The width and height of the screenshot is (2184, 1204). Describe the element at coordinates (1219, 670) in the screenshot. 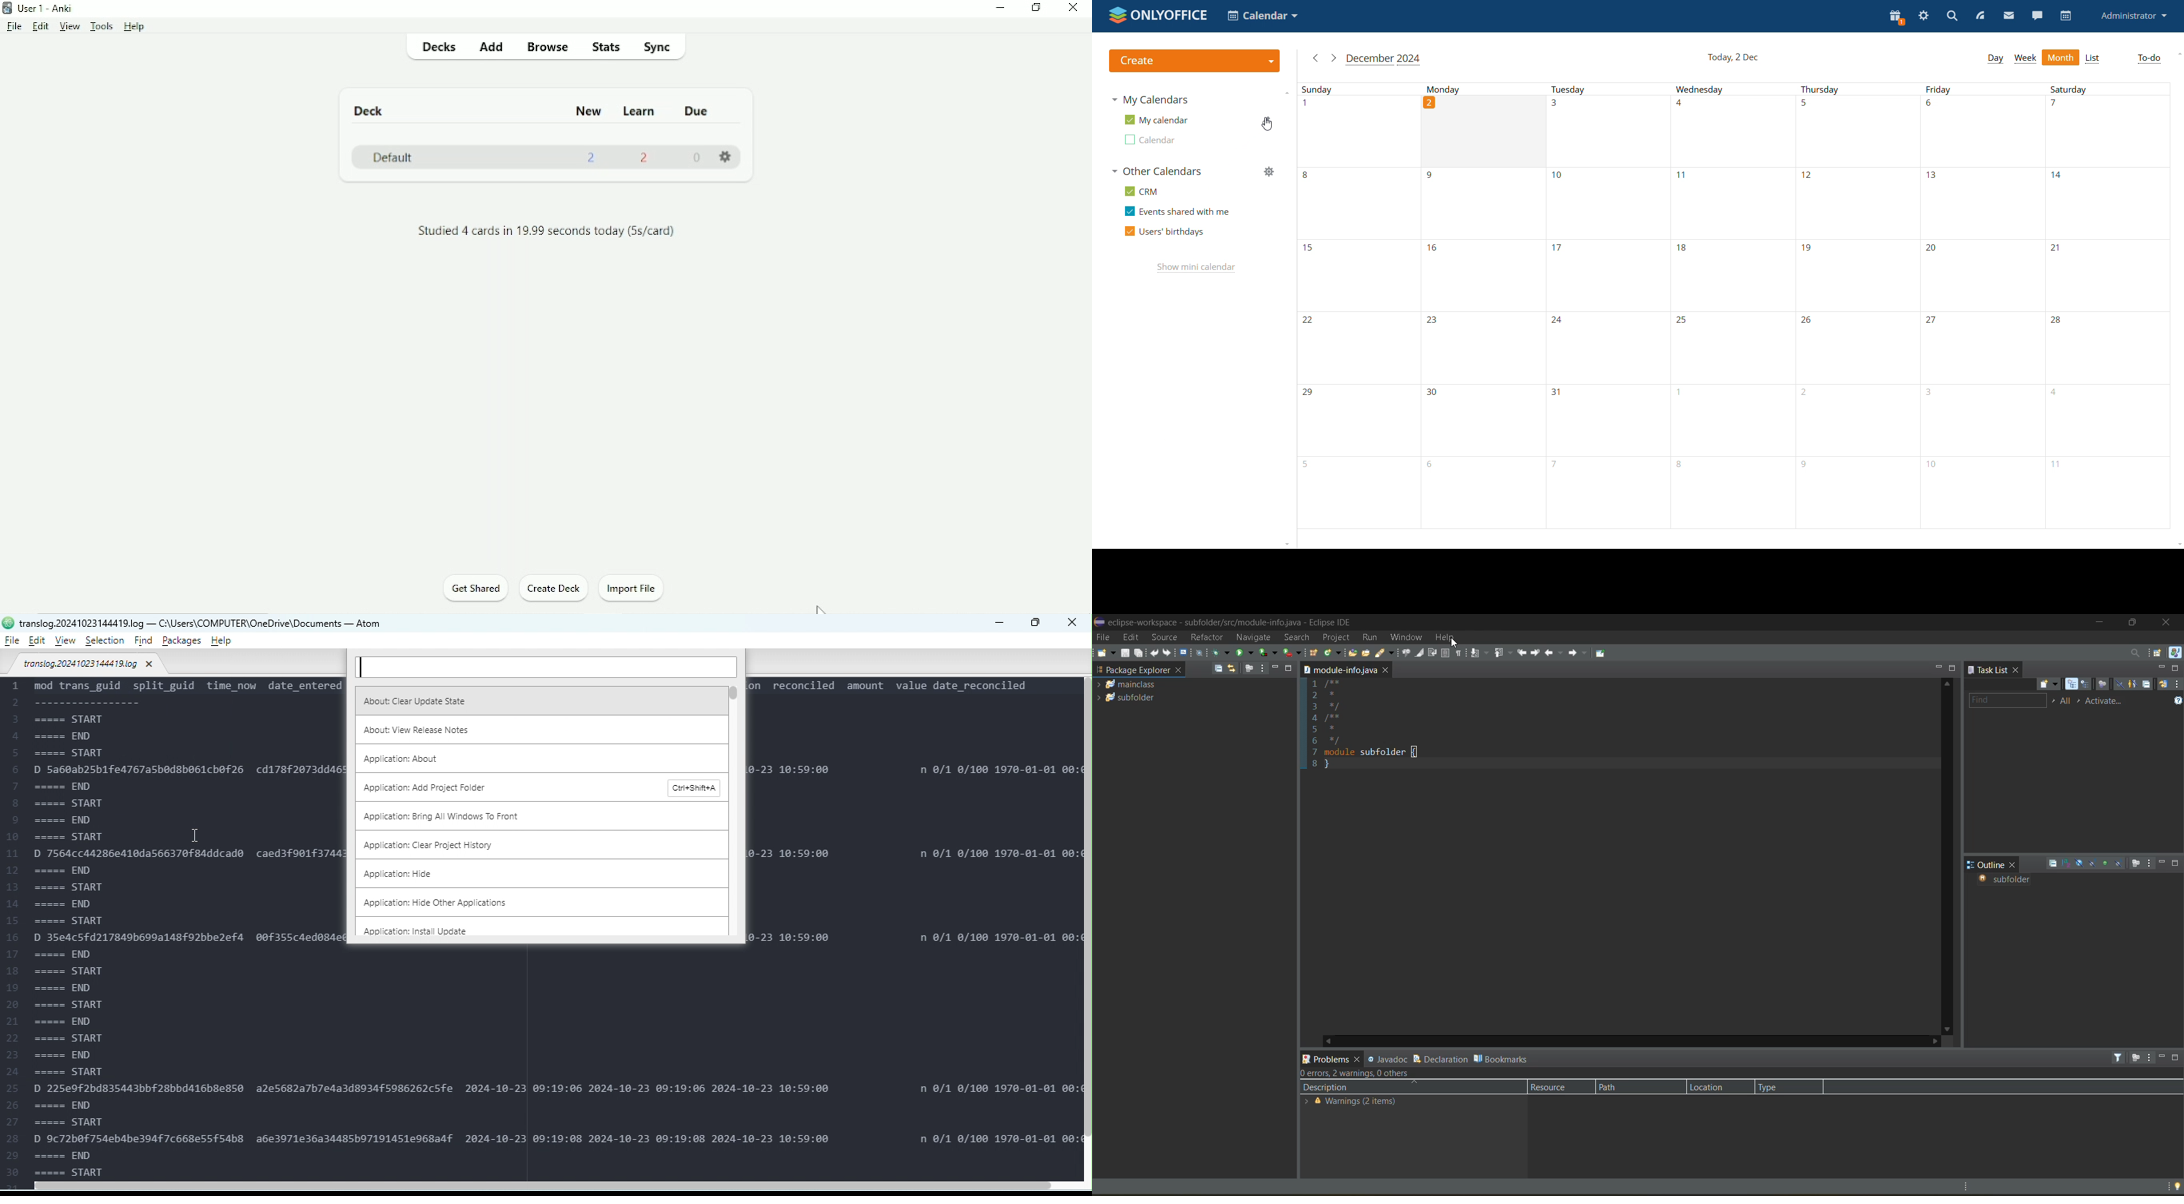

I see `collapse all` at that location.